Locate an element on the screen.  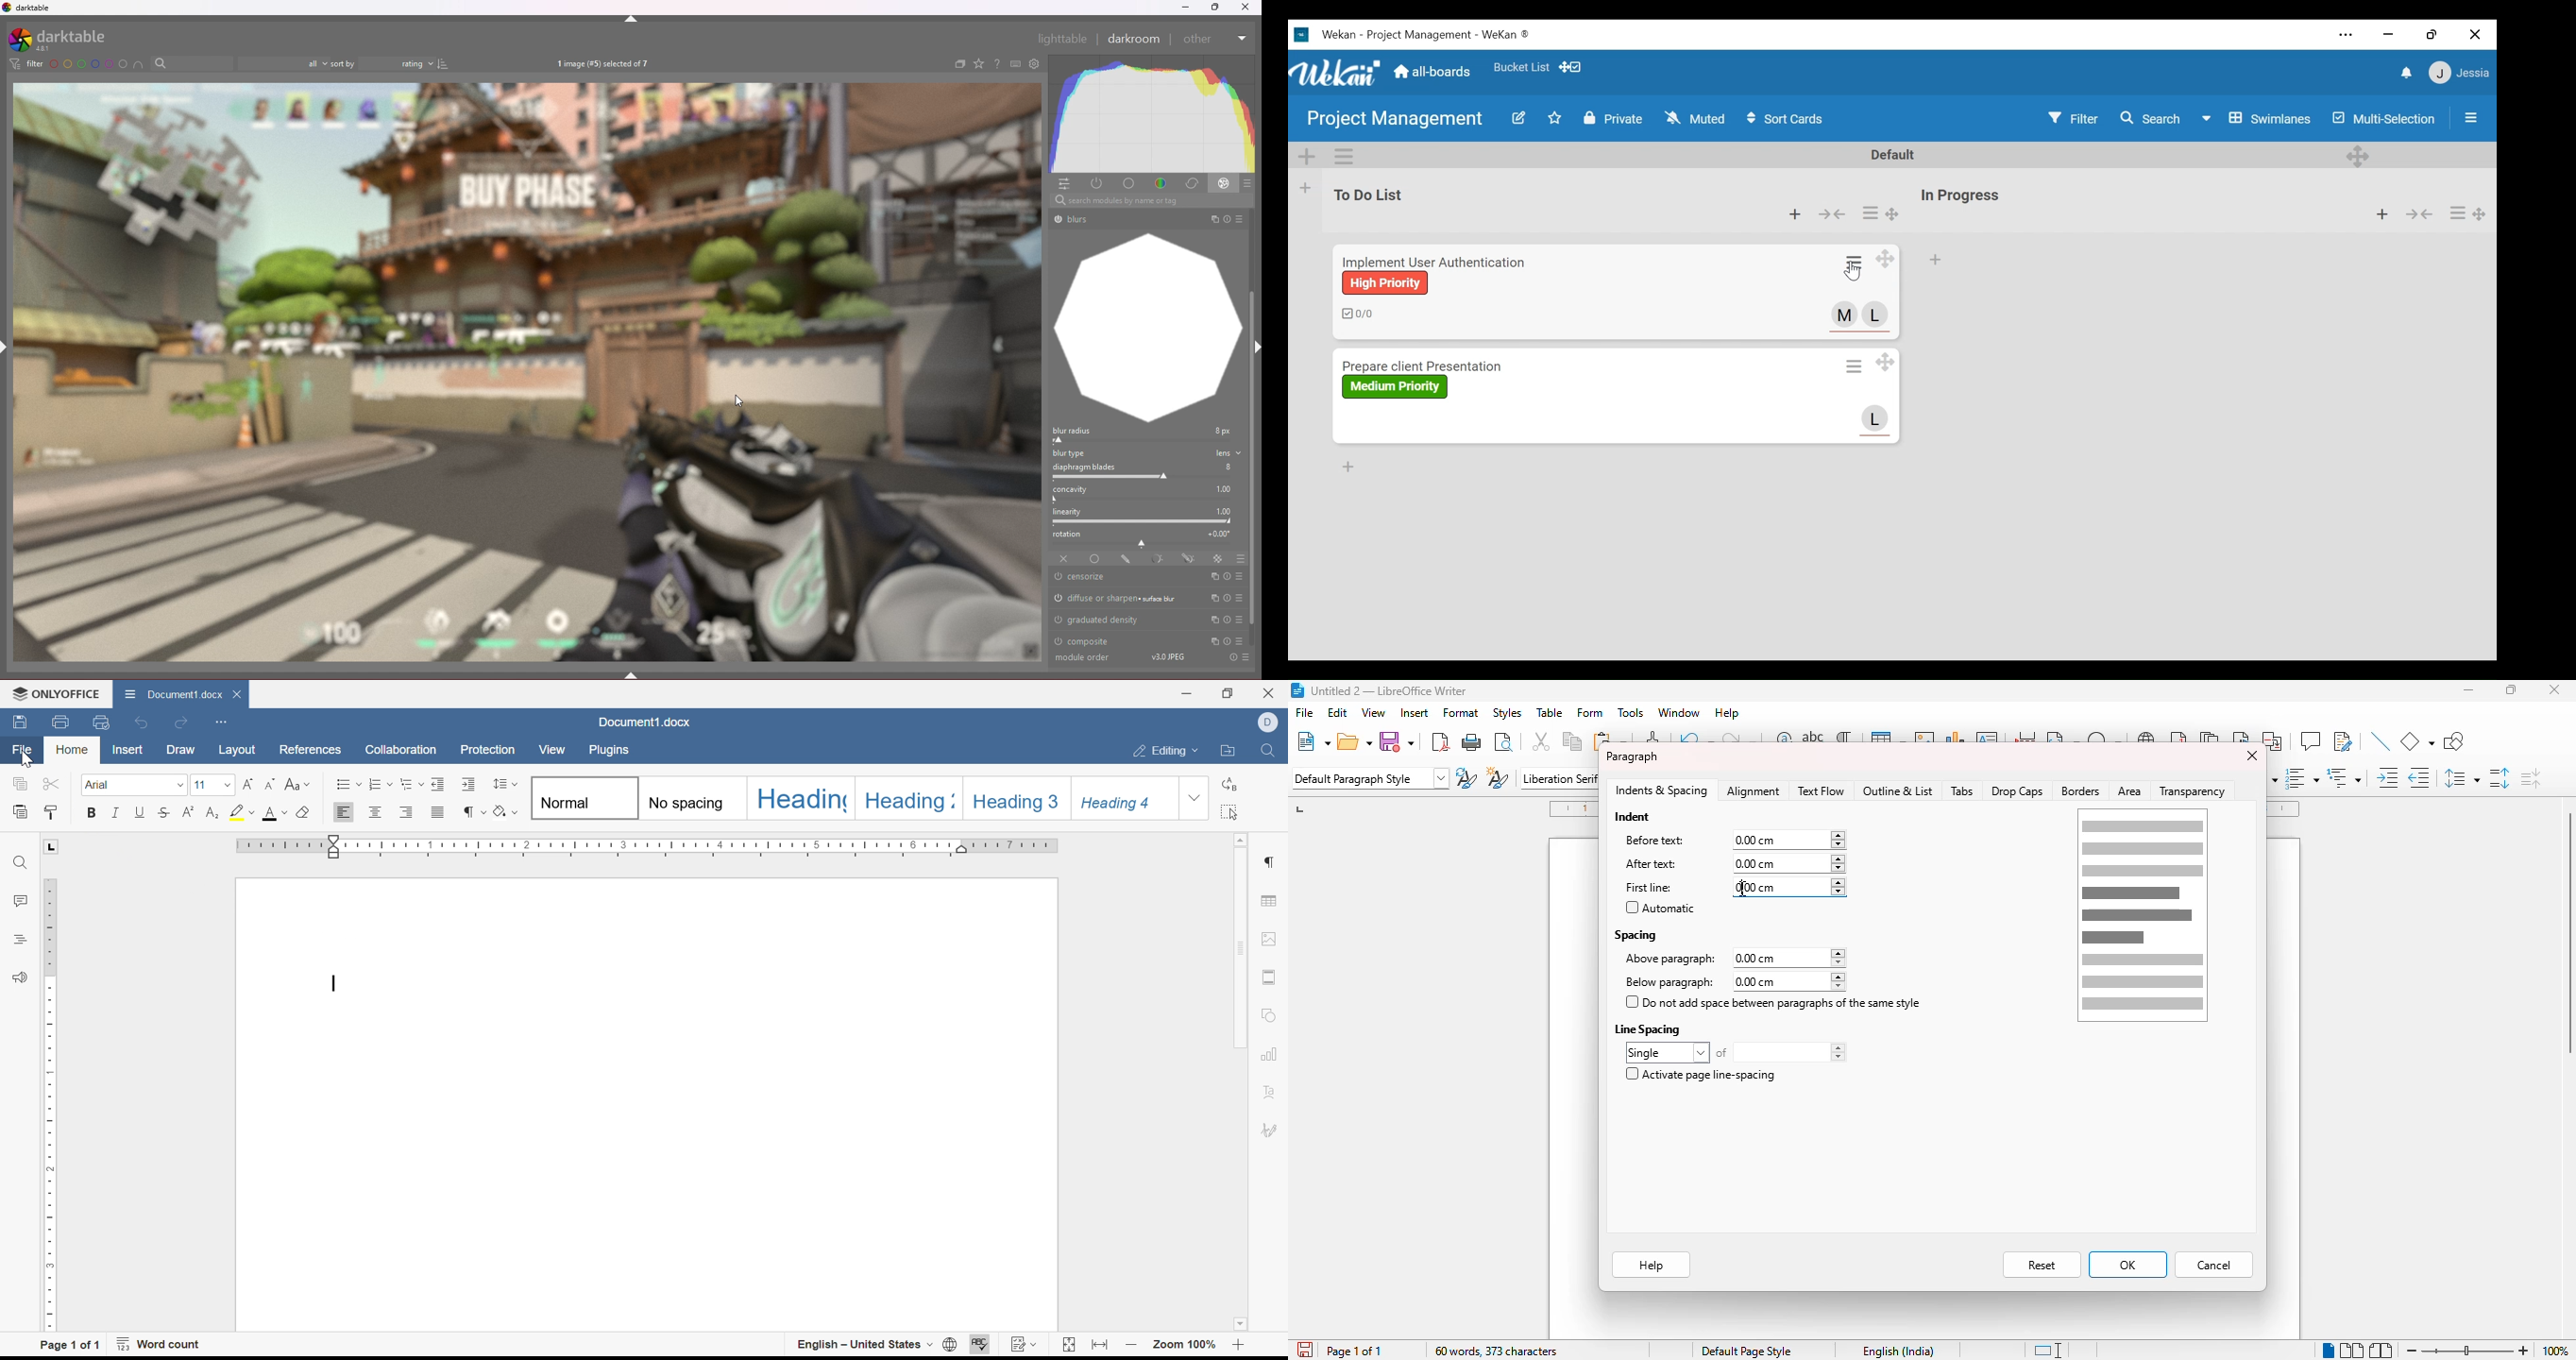
font name is located at coordinates (1558, 777).